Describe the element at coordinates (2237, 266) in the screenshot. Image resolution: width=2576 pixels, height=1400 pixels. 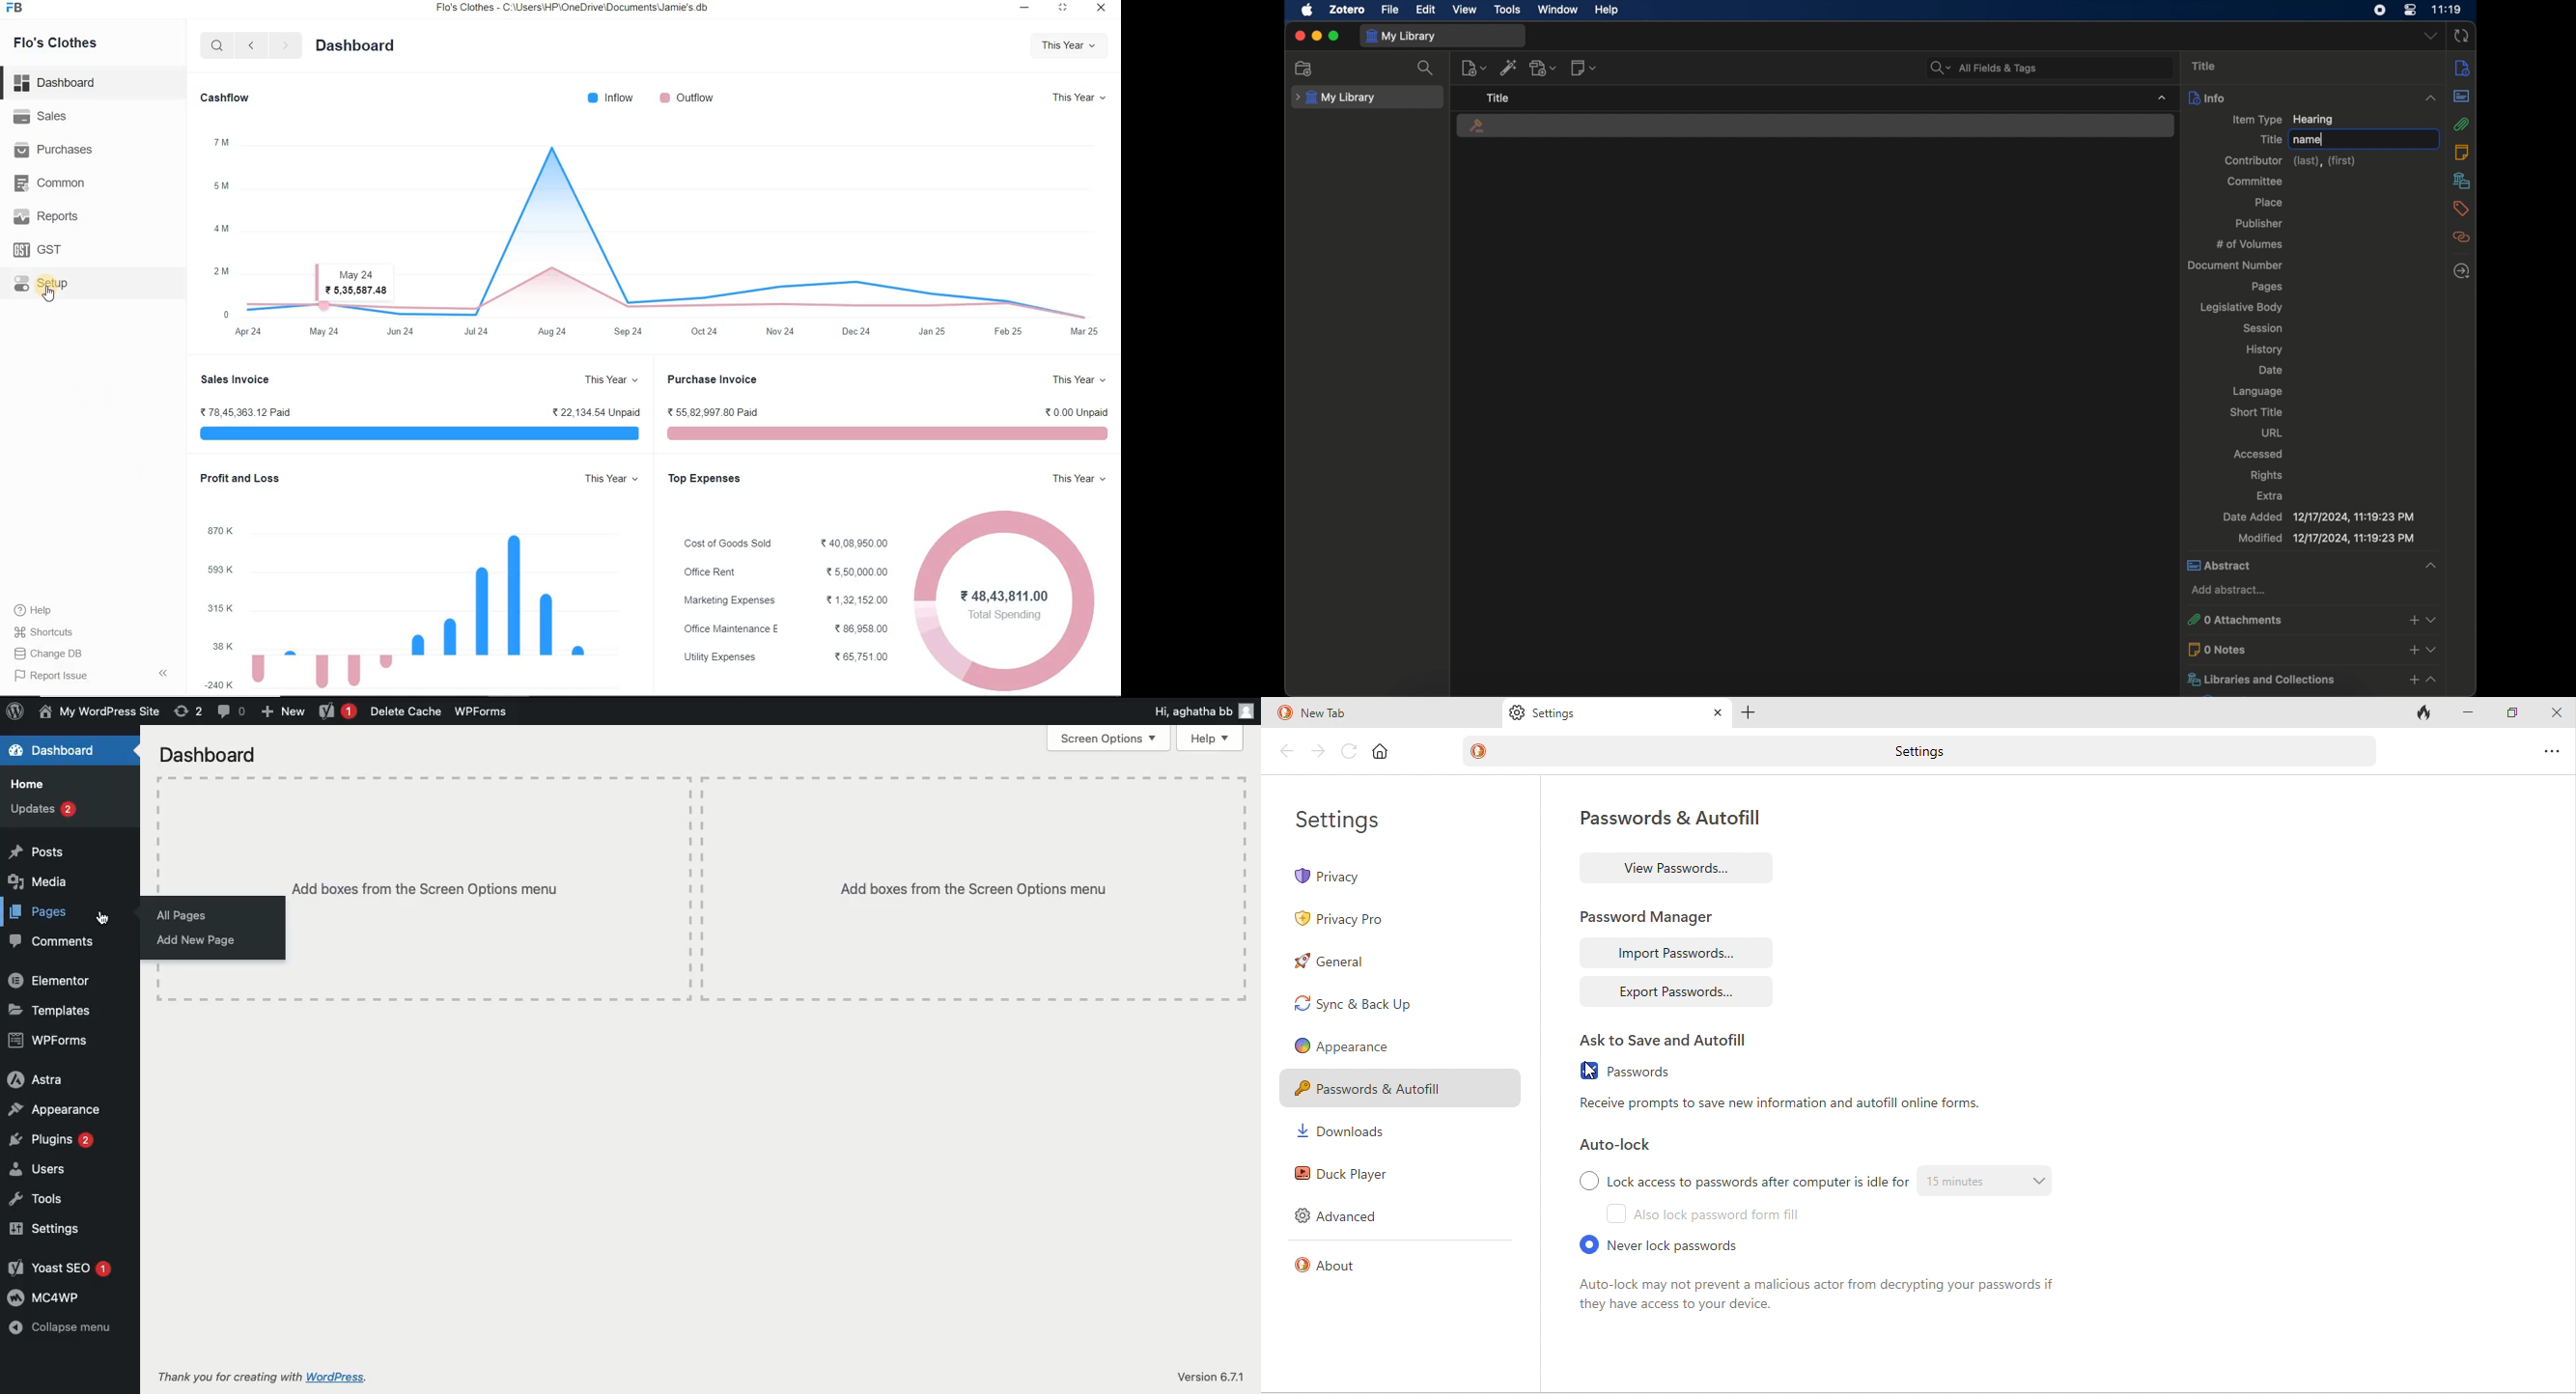
I see `document number` at that location.